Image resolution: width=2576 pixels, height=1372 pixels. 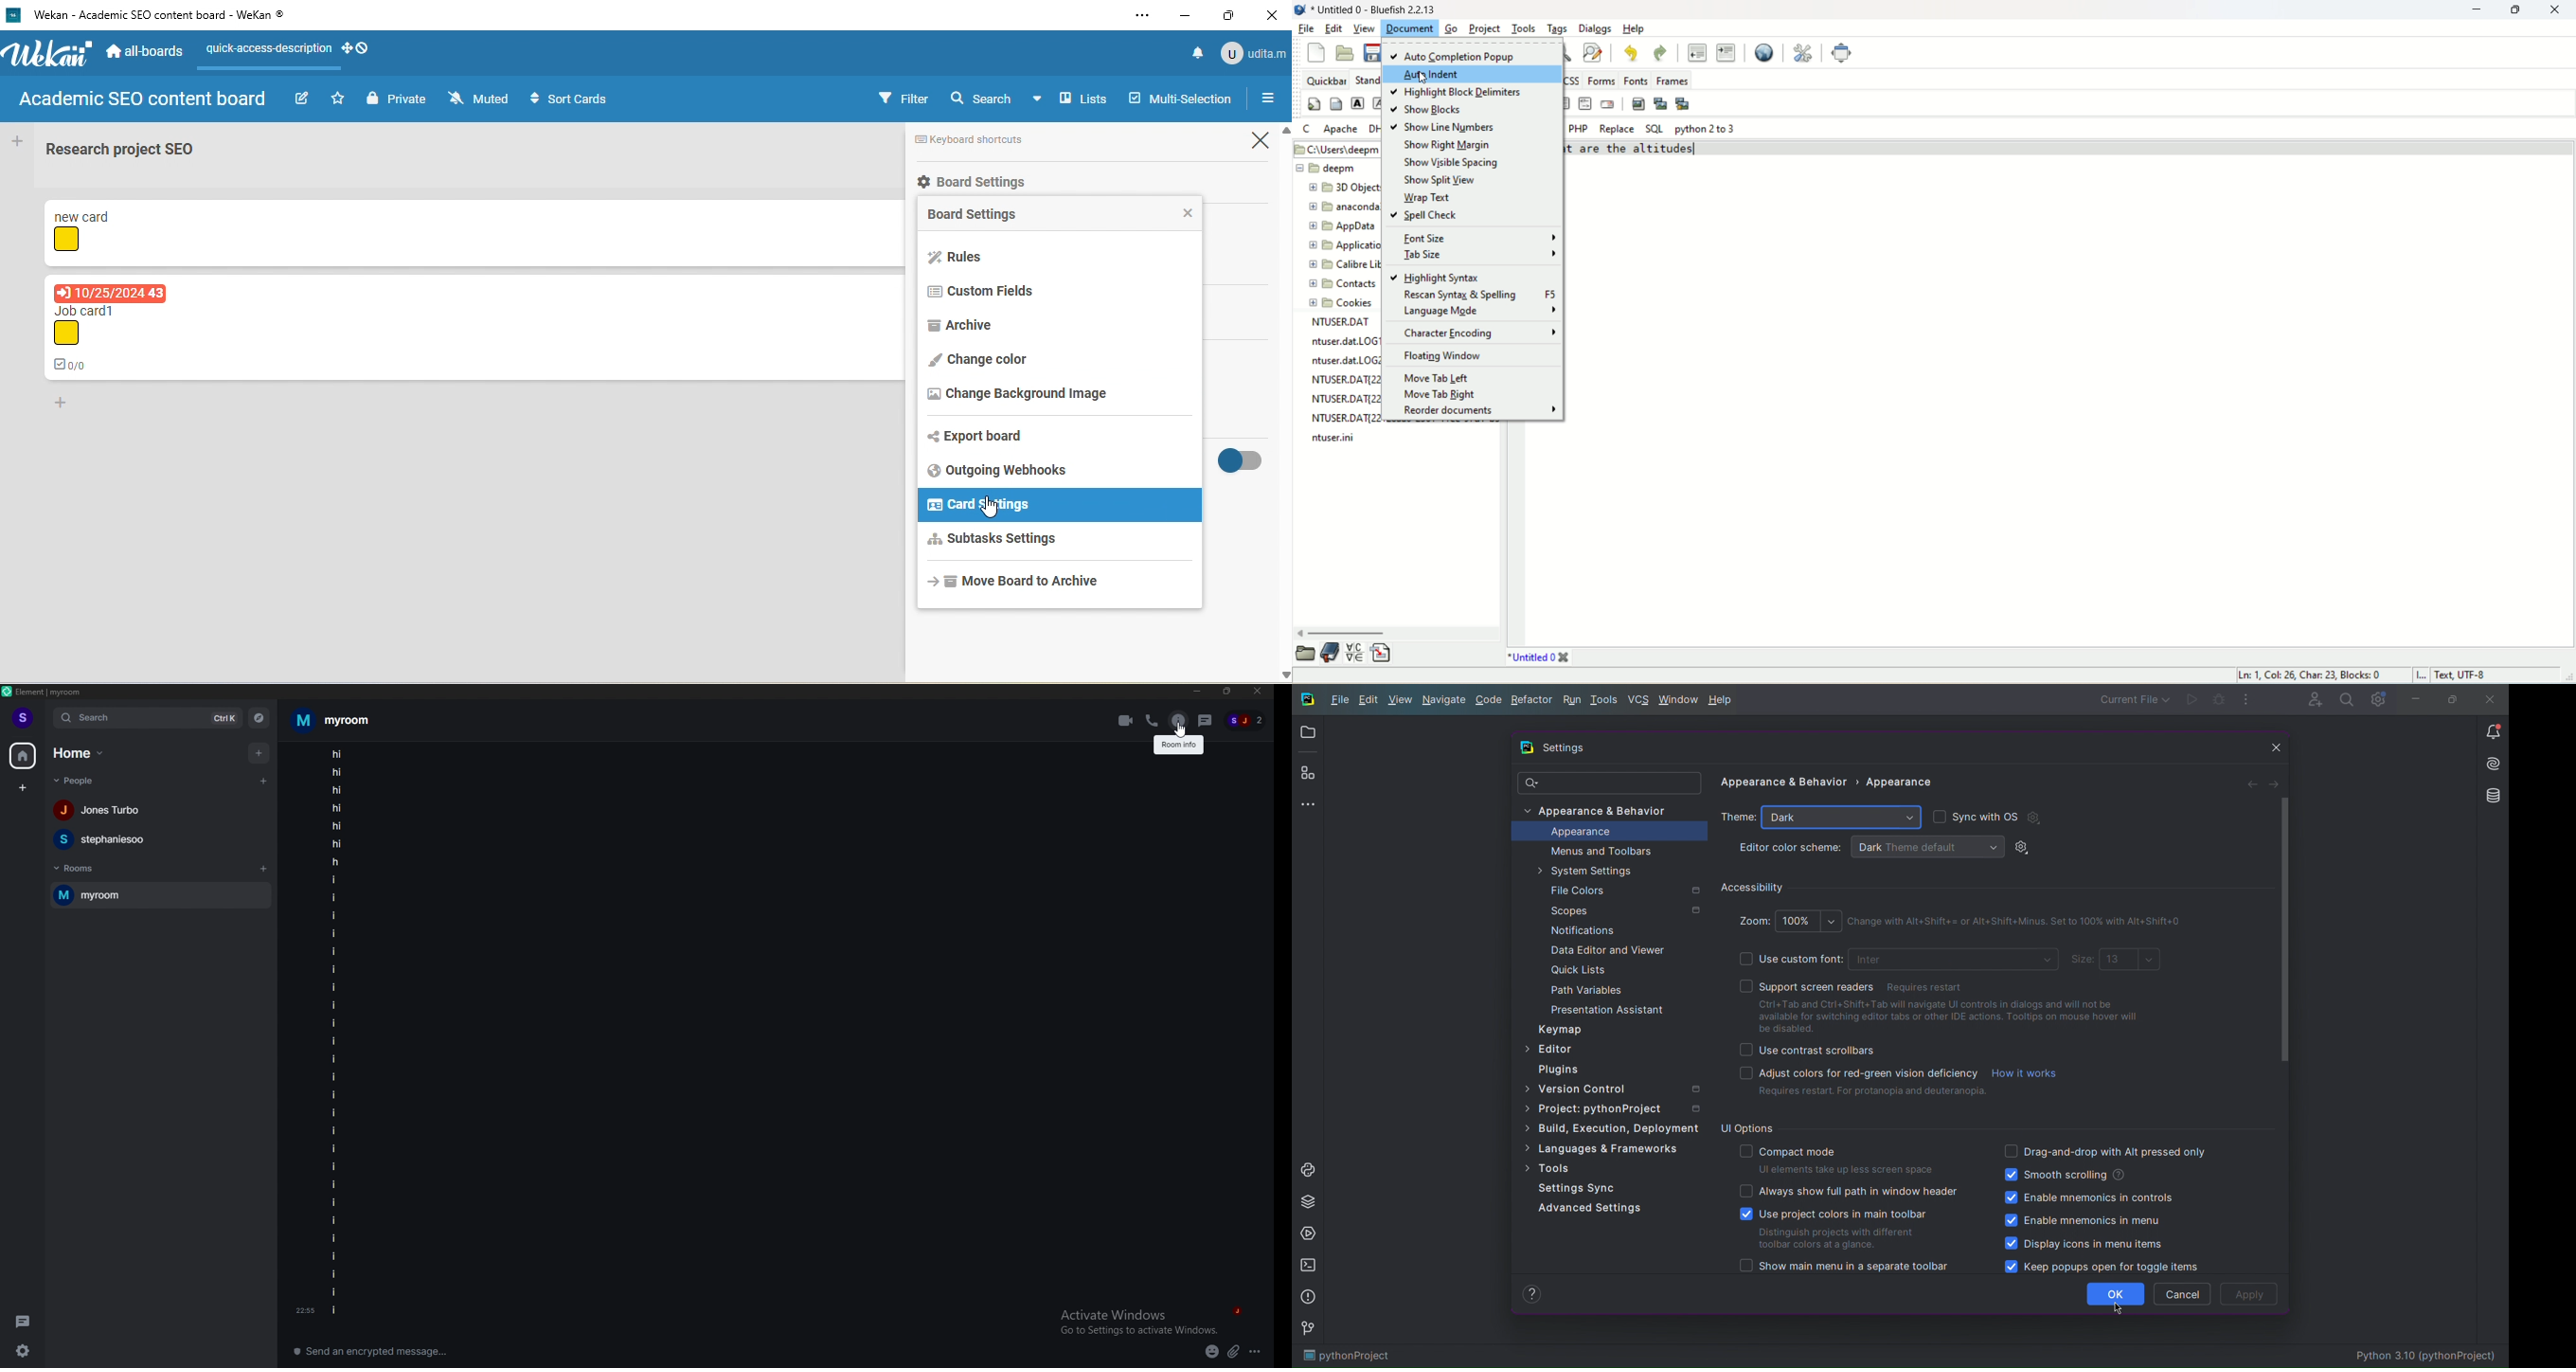 I want to click on edit preferences, so click(x=1800, y=50).